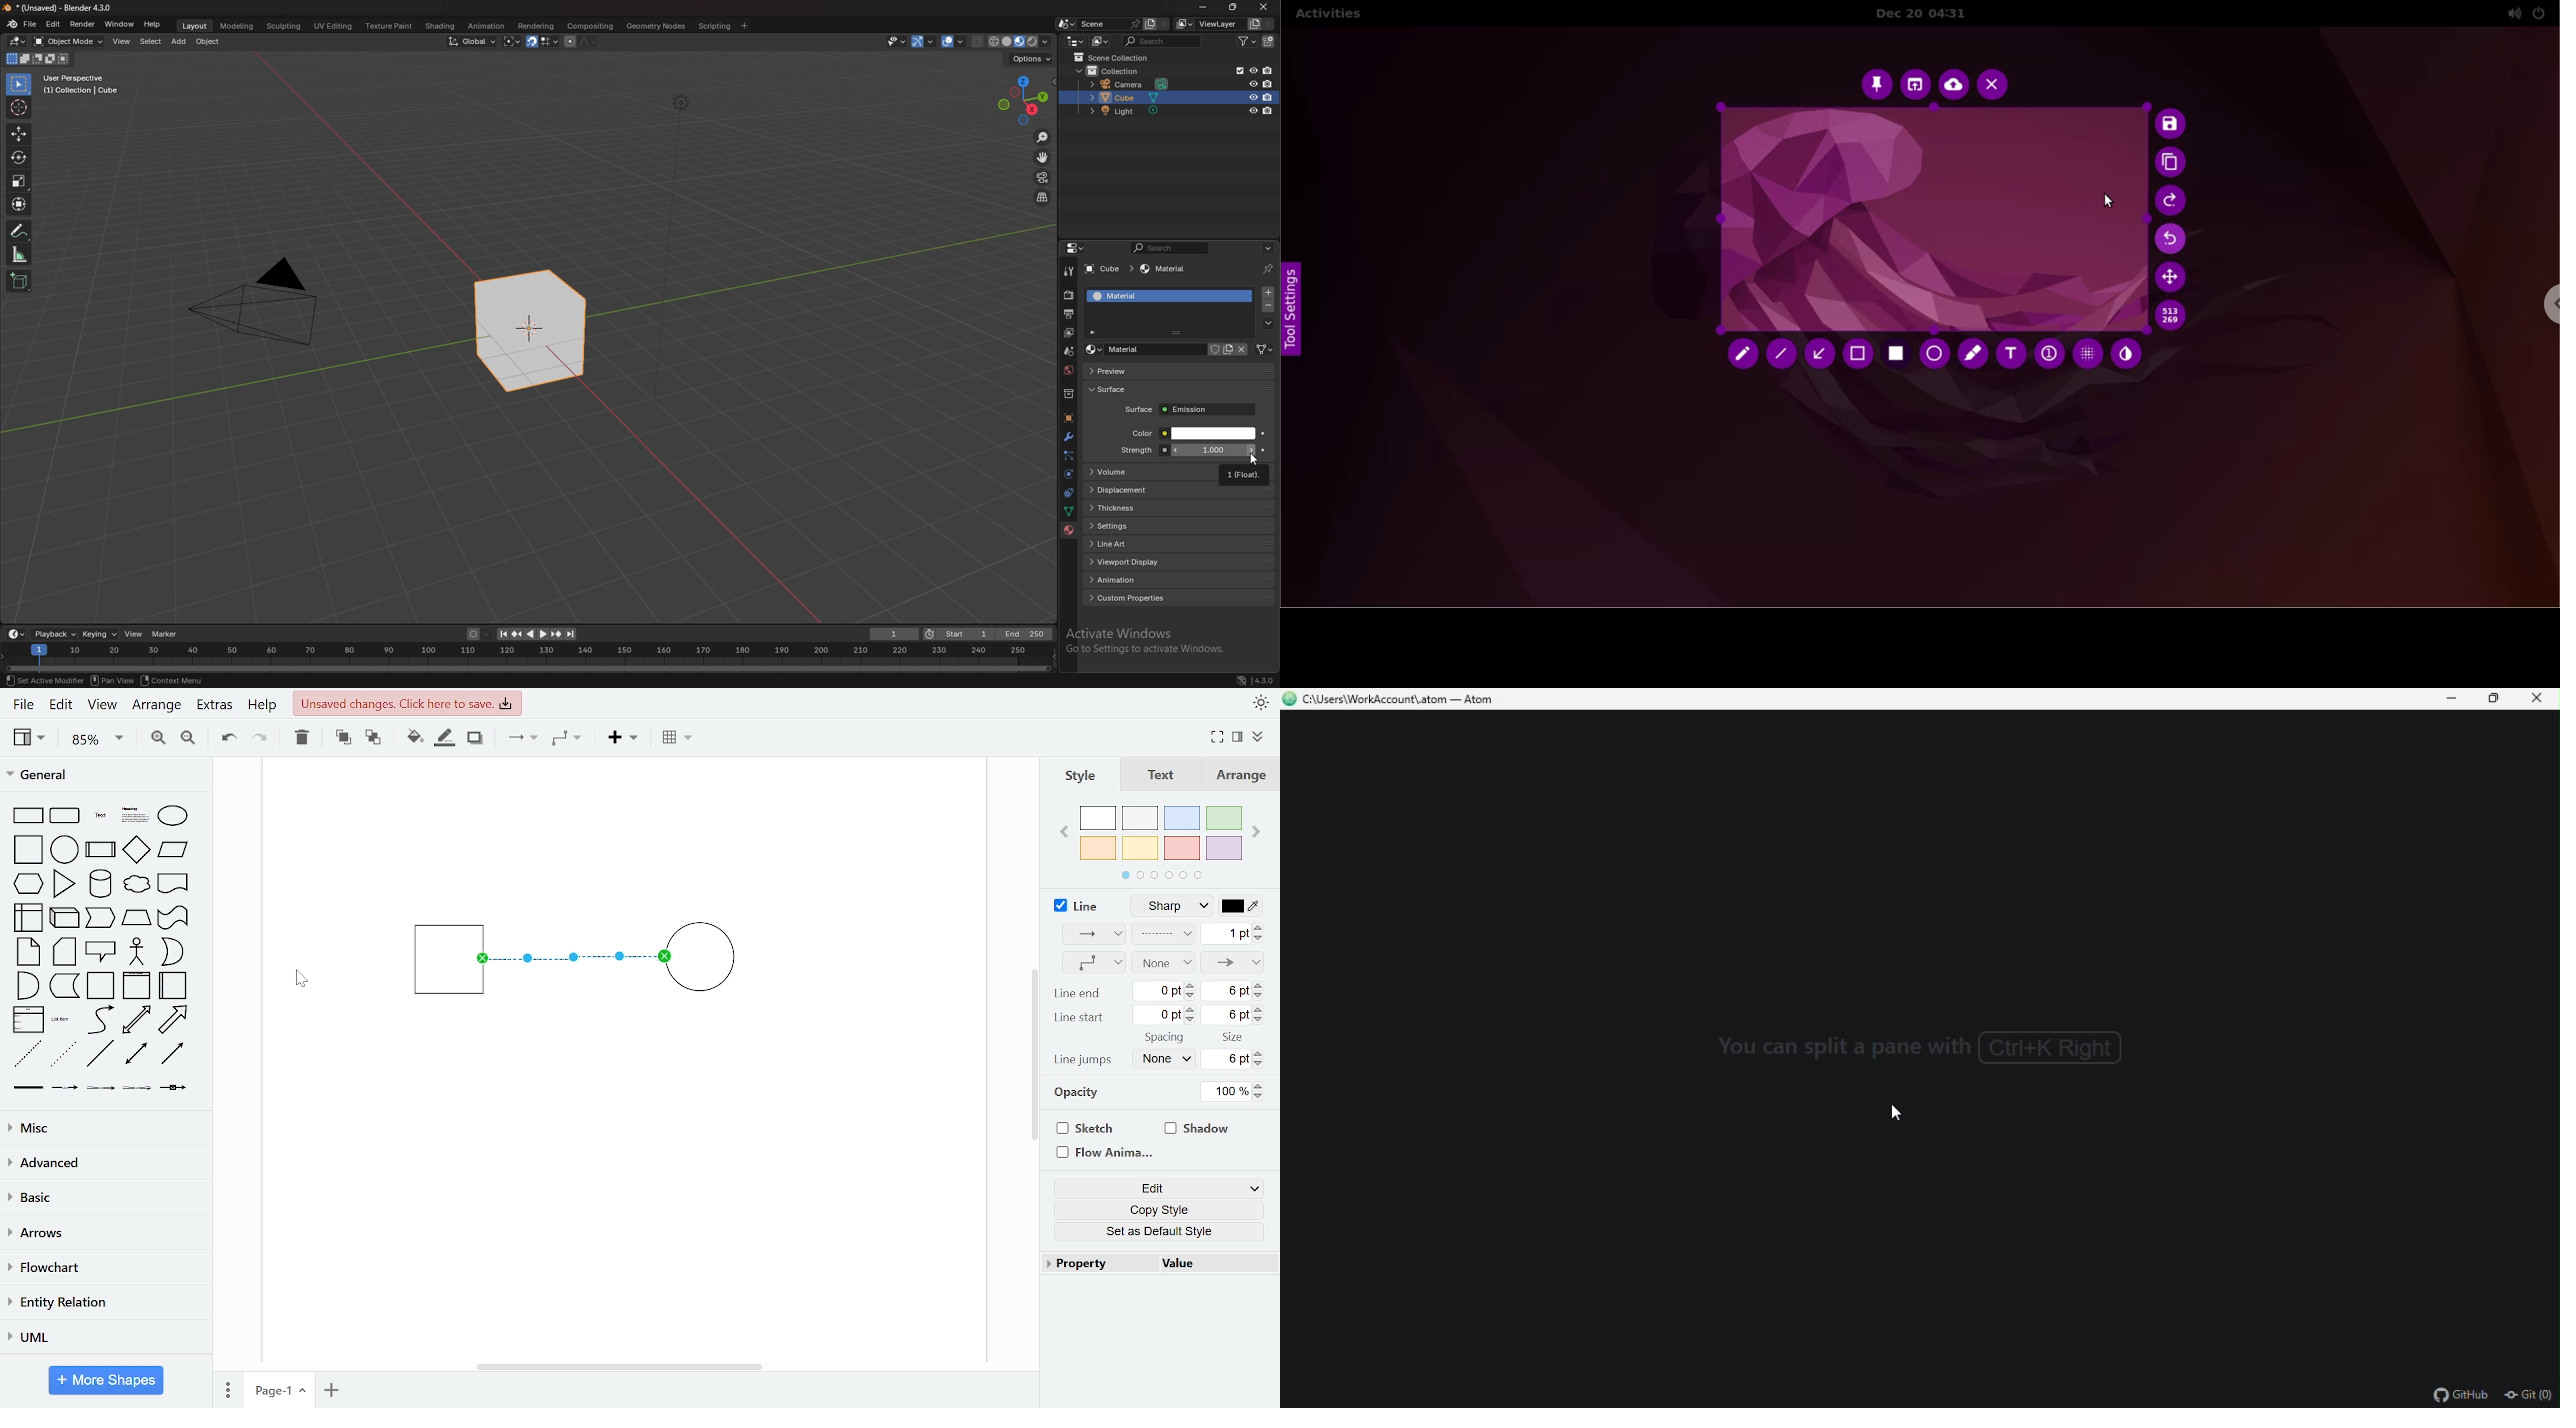  I want to click on vertical scroll bar, so click(1034, 1056).